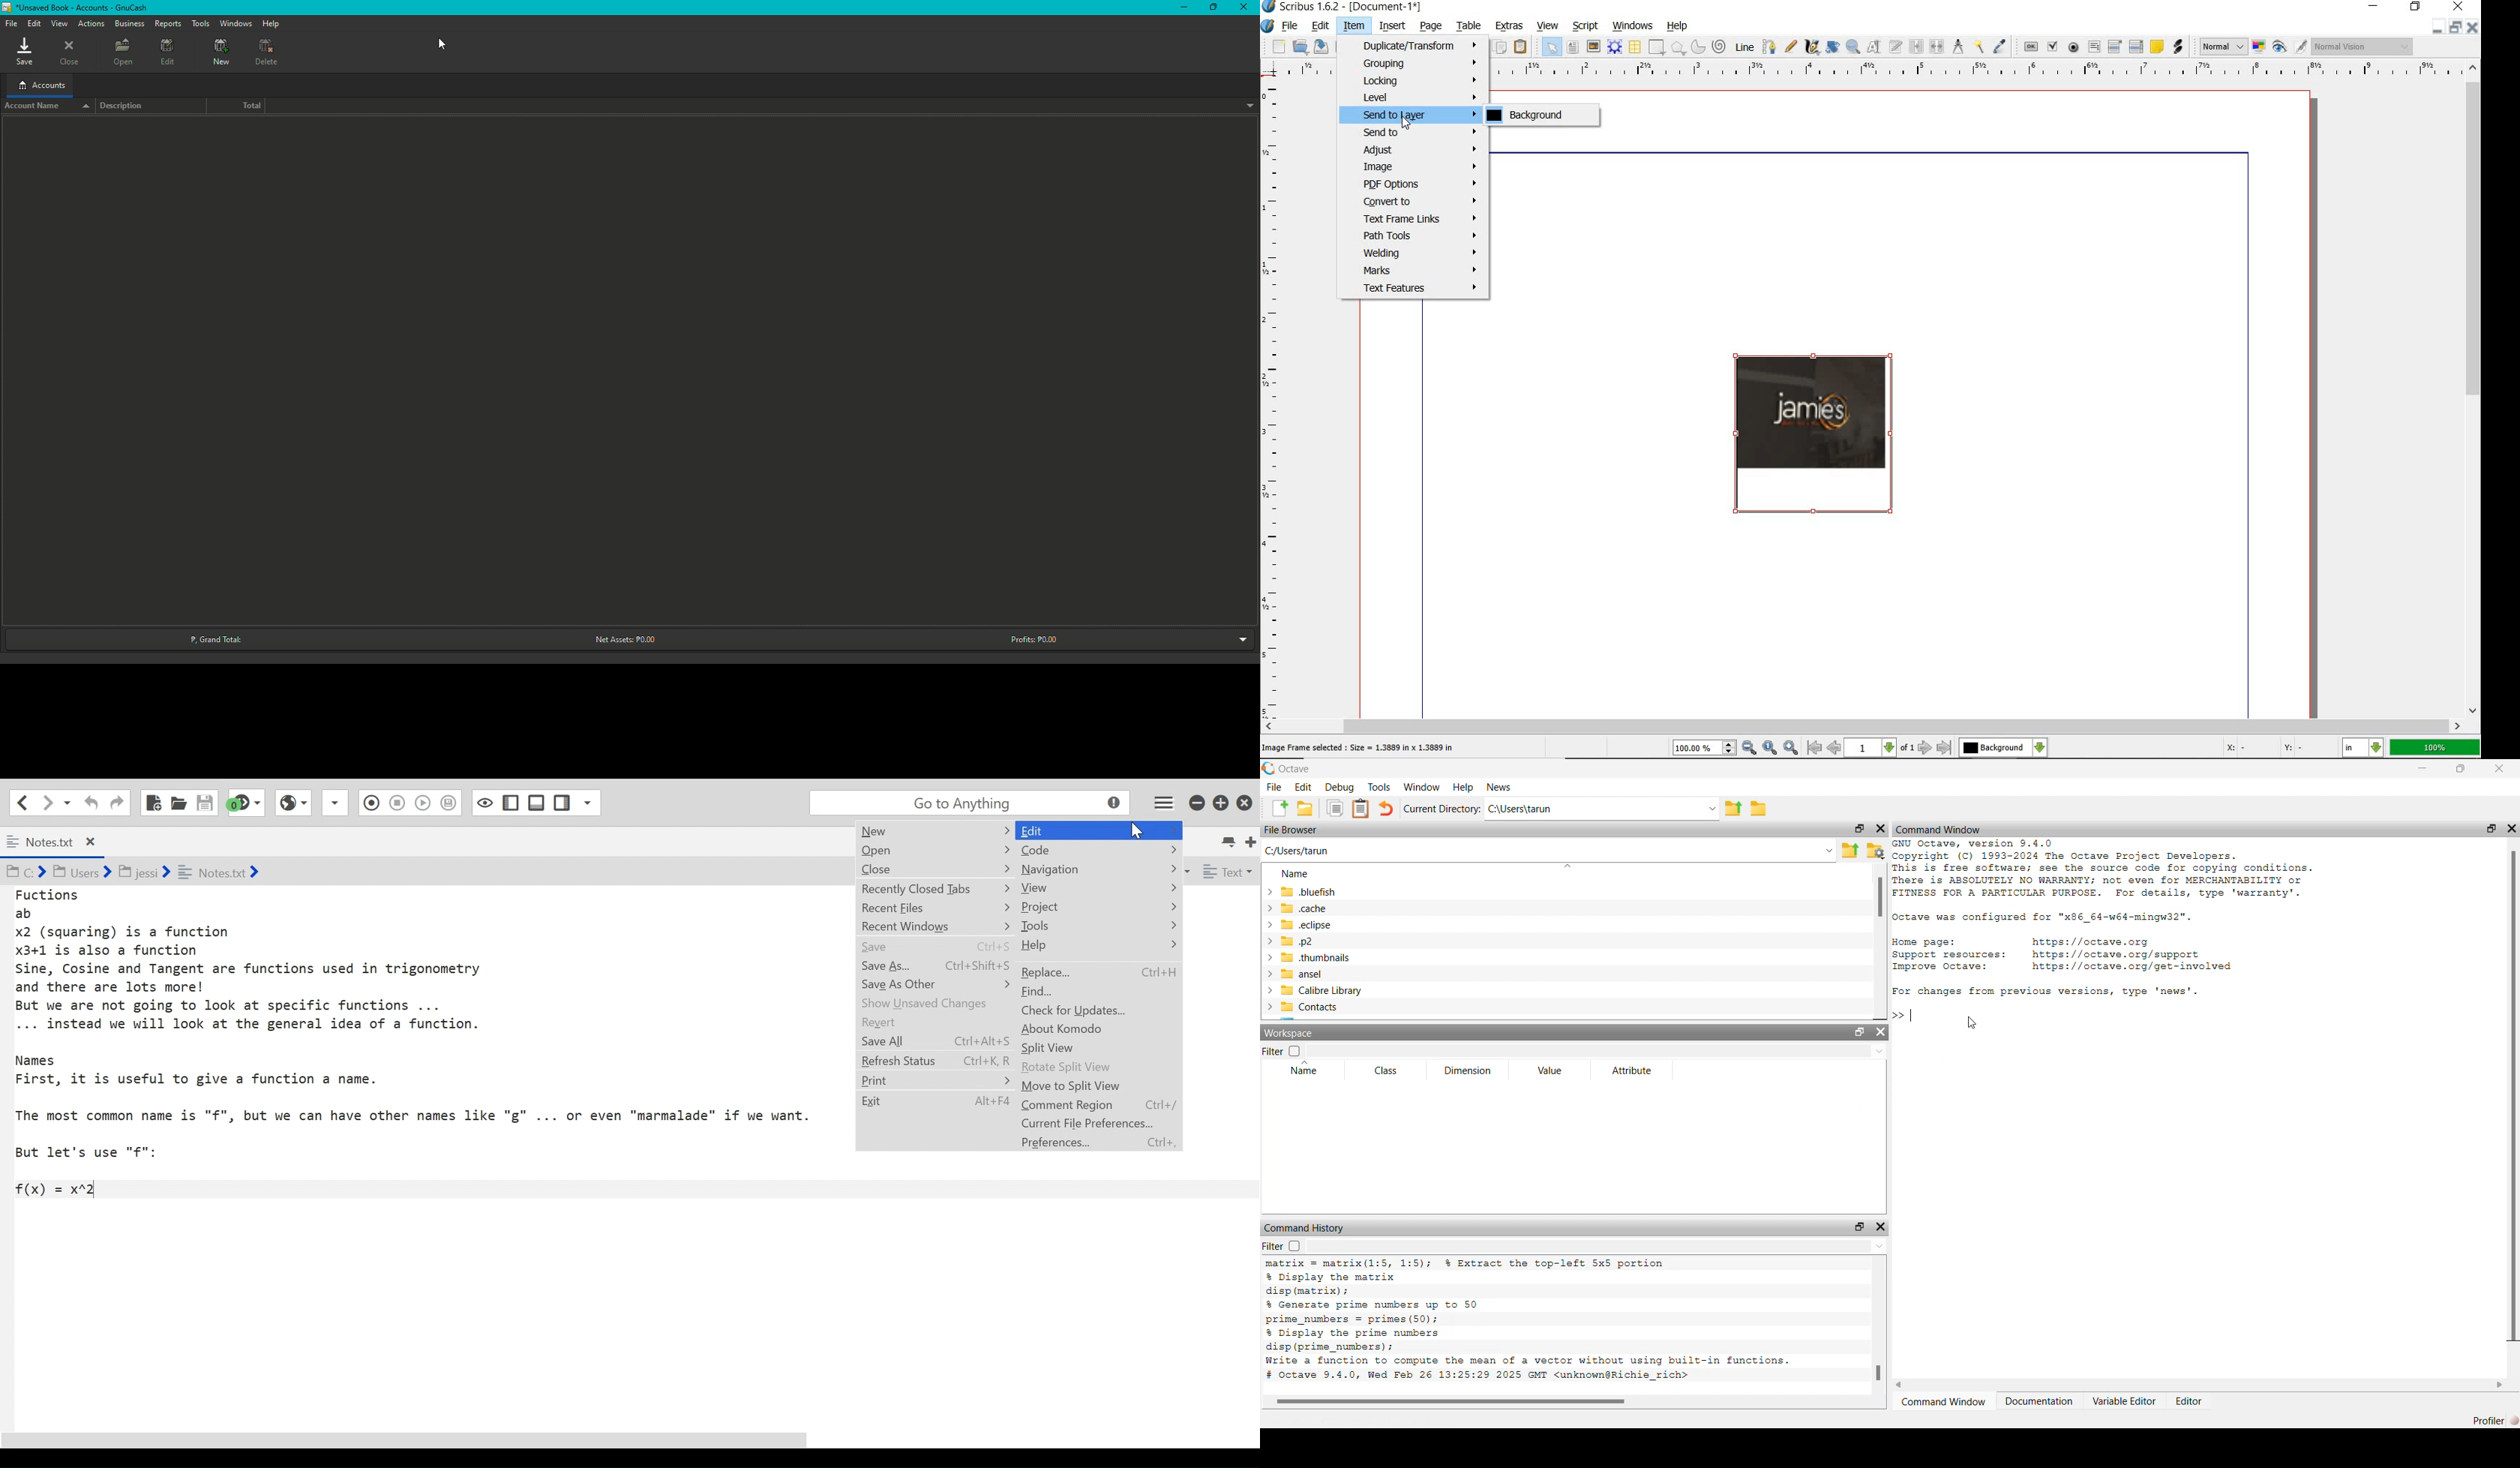  Describe the element at coordinates (1080, 1068) in the screenshot. I see `Rotate Split View` at that location.